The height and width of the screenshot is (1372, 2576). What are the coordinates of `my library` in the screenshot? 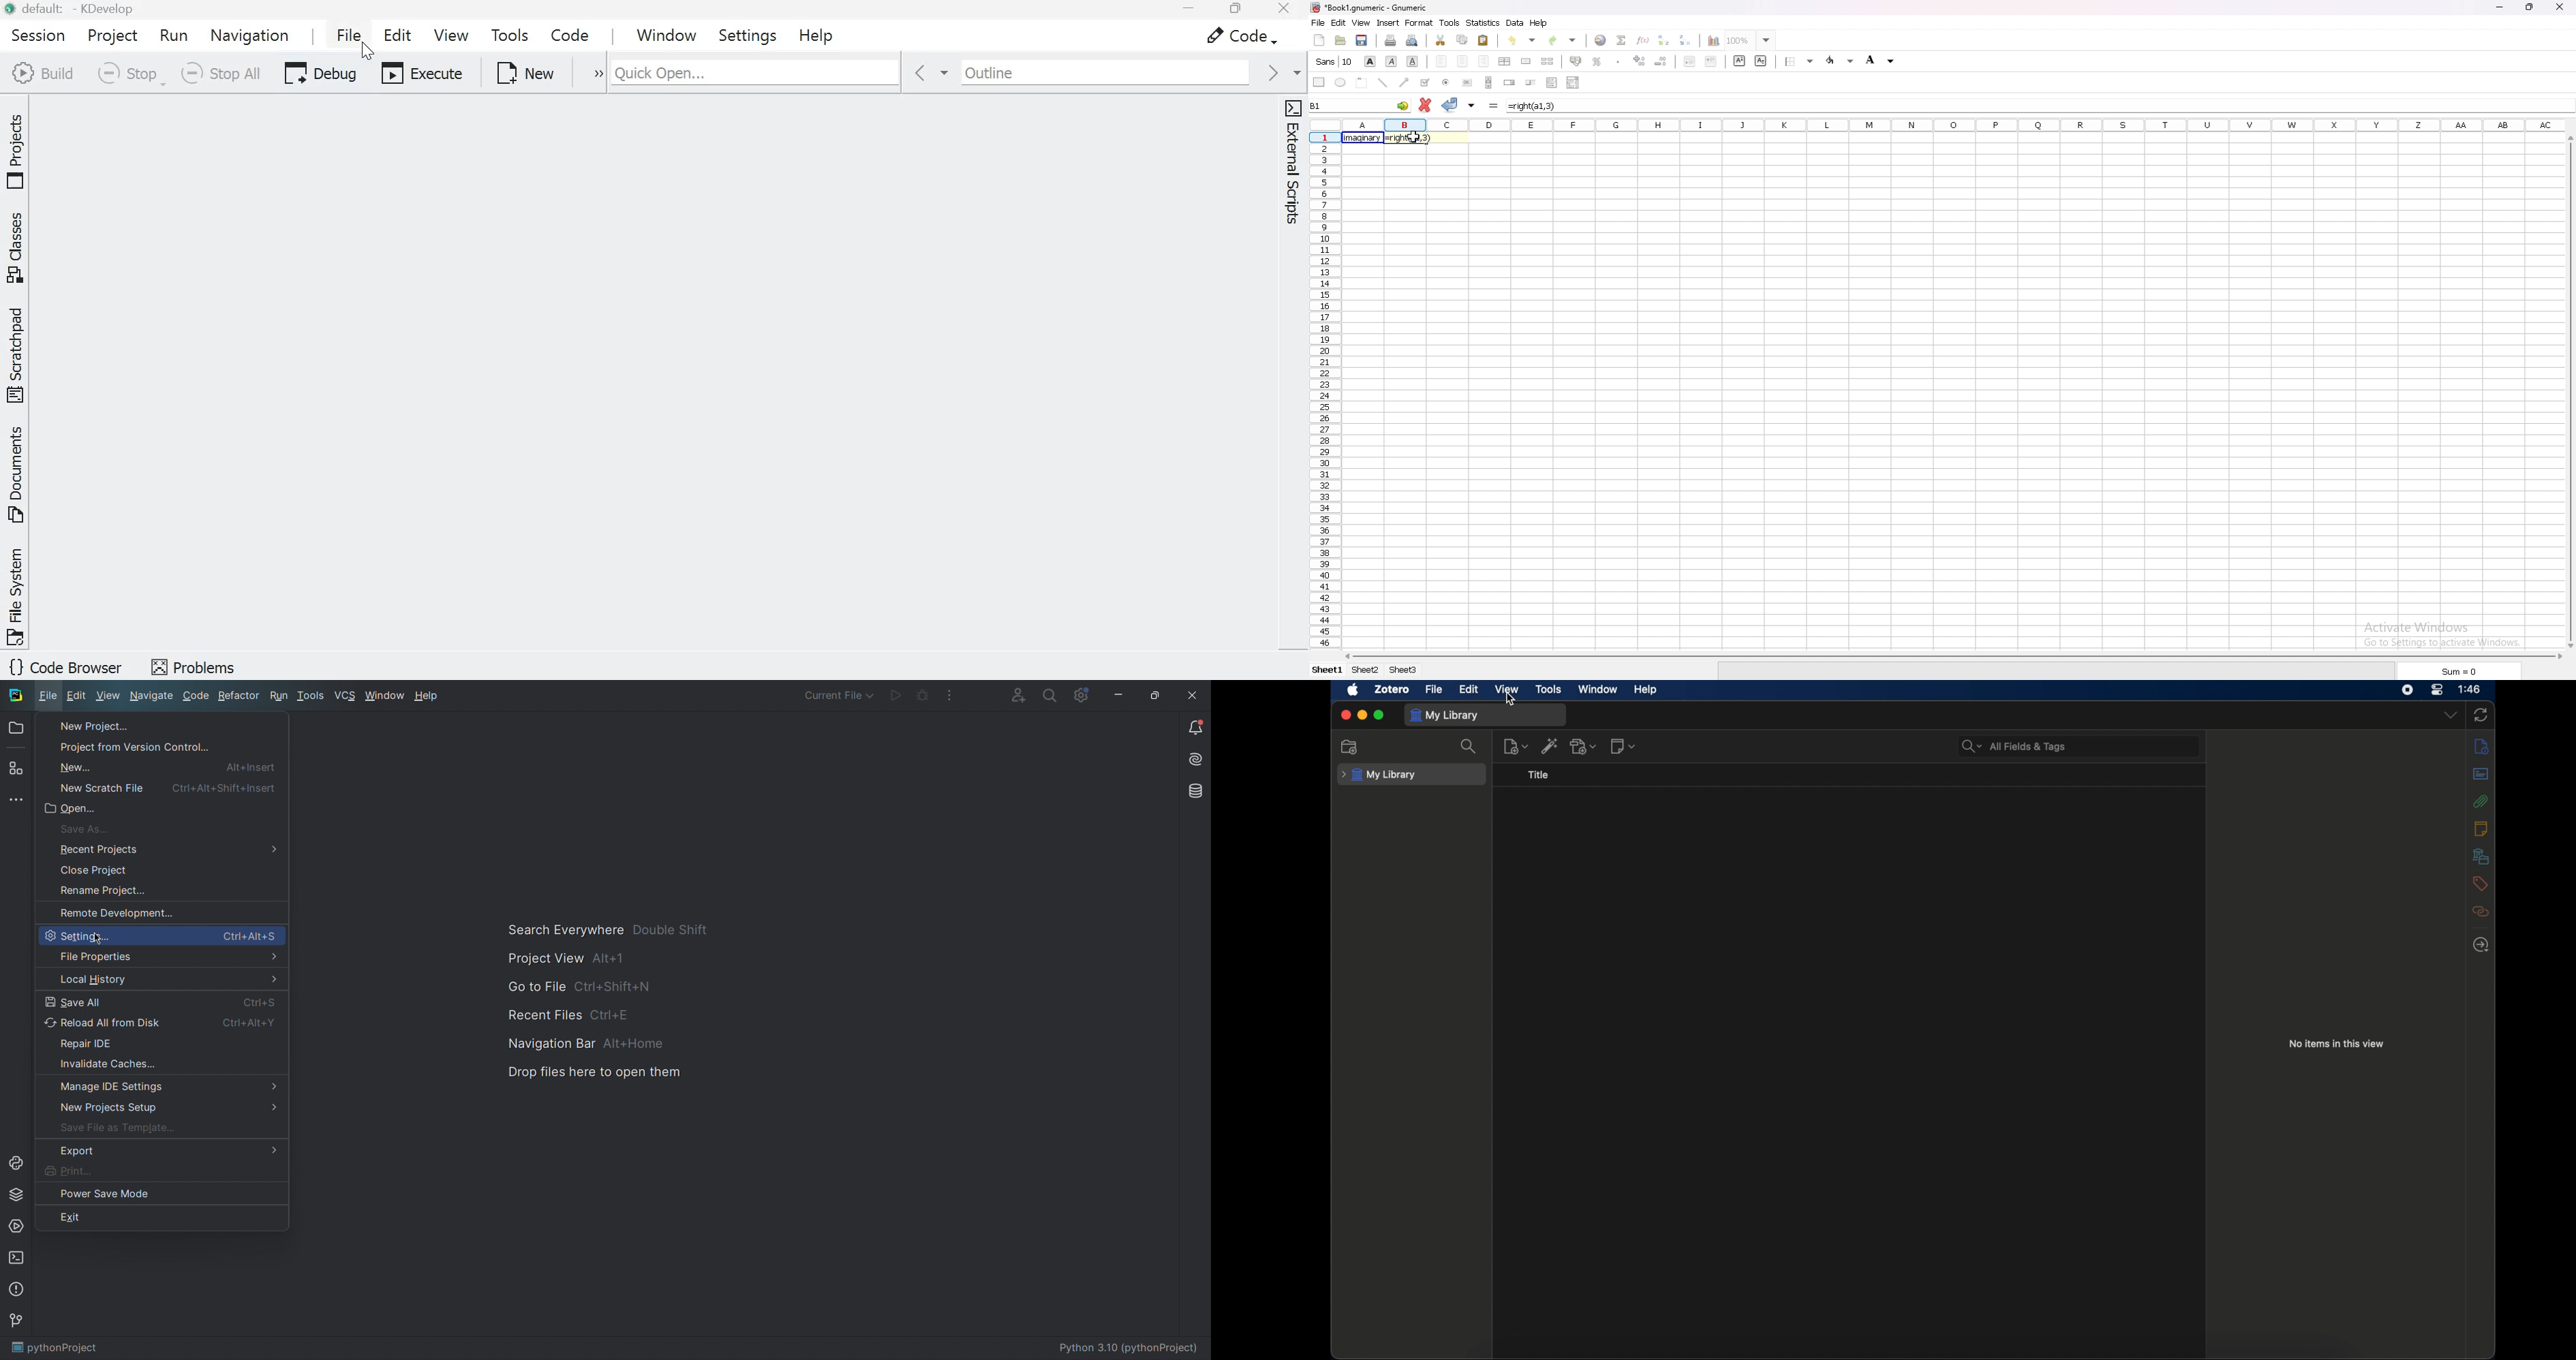 It's located at (1379, 775).